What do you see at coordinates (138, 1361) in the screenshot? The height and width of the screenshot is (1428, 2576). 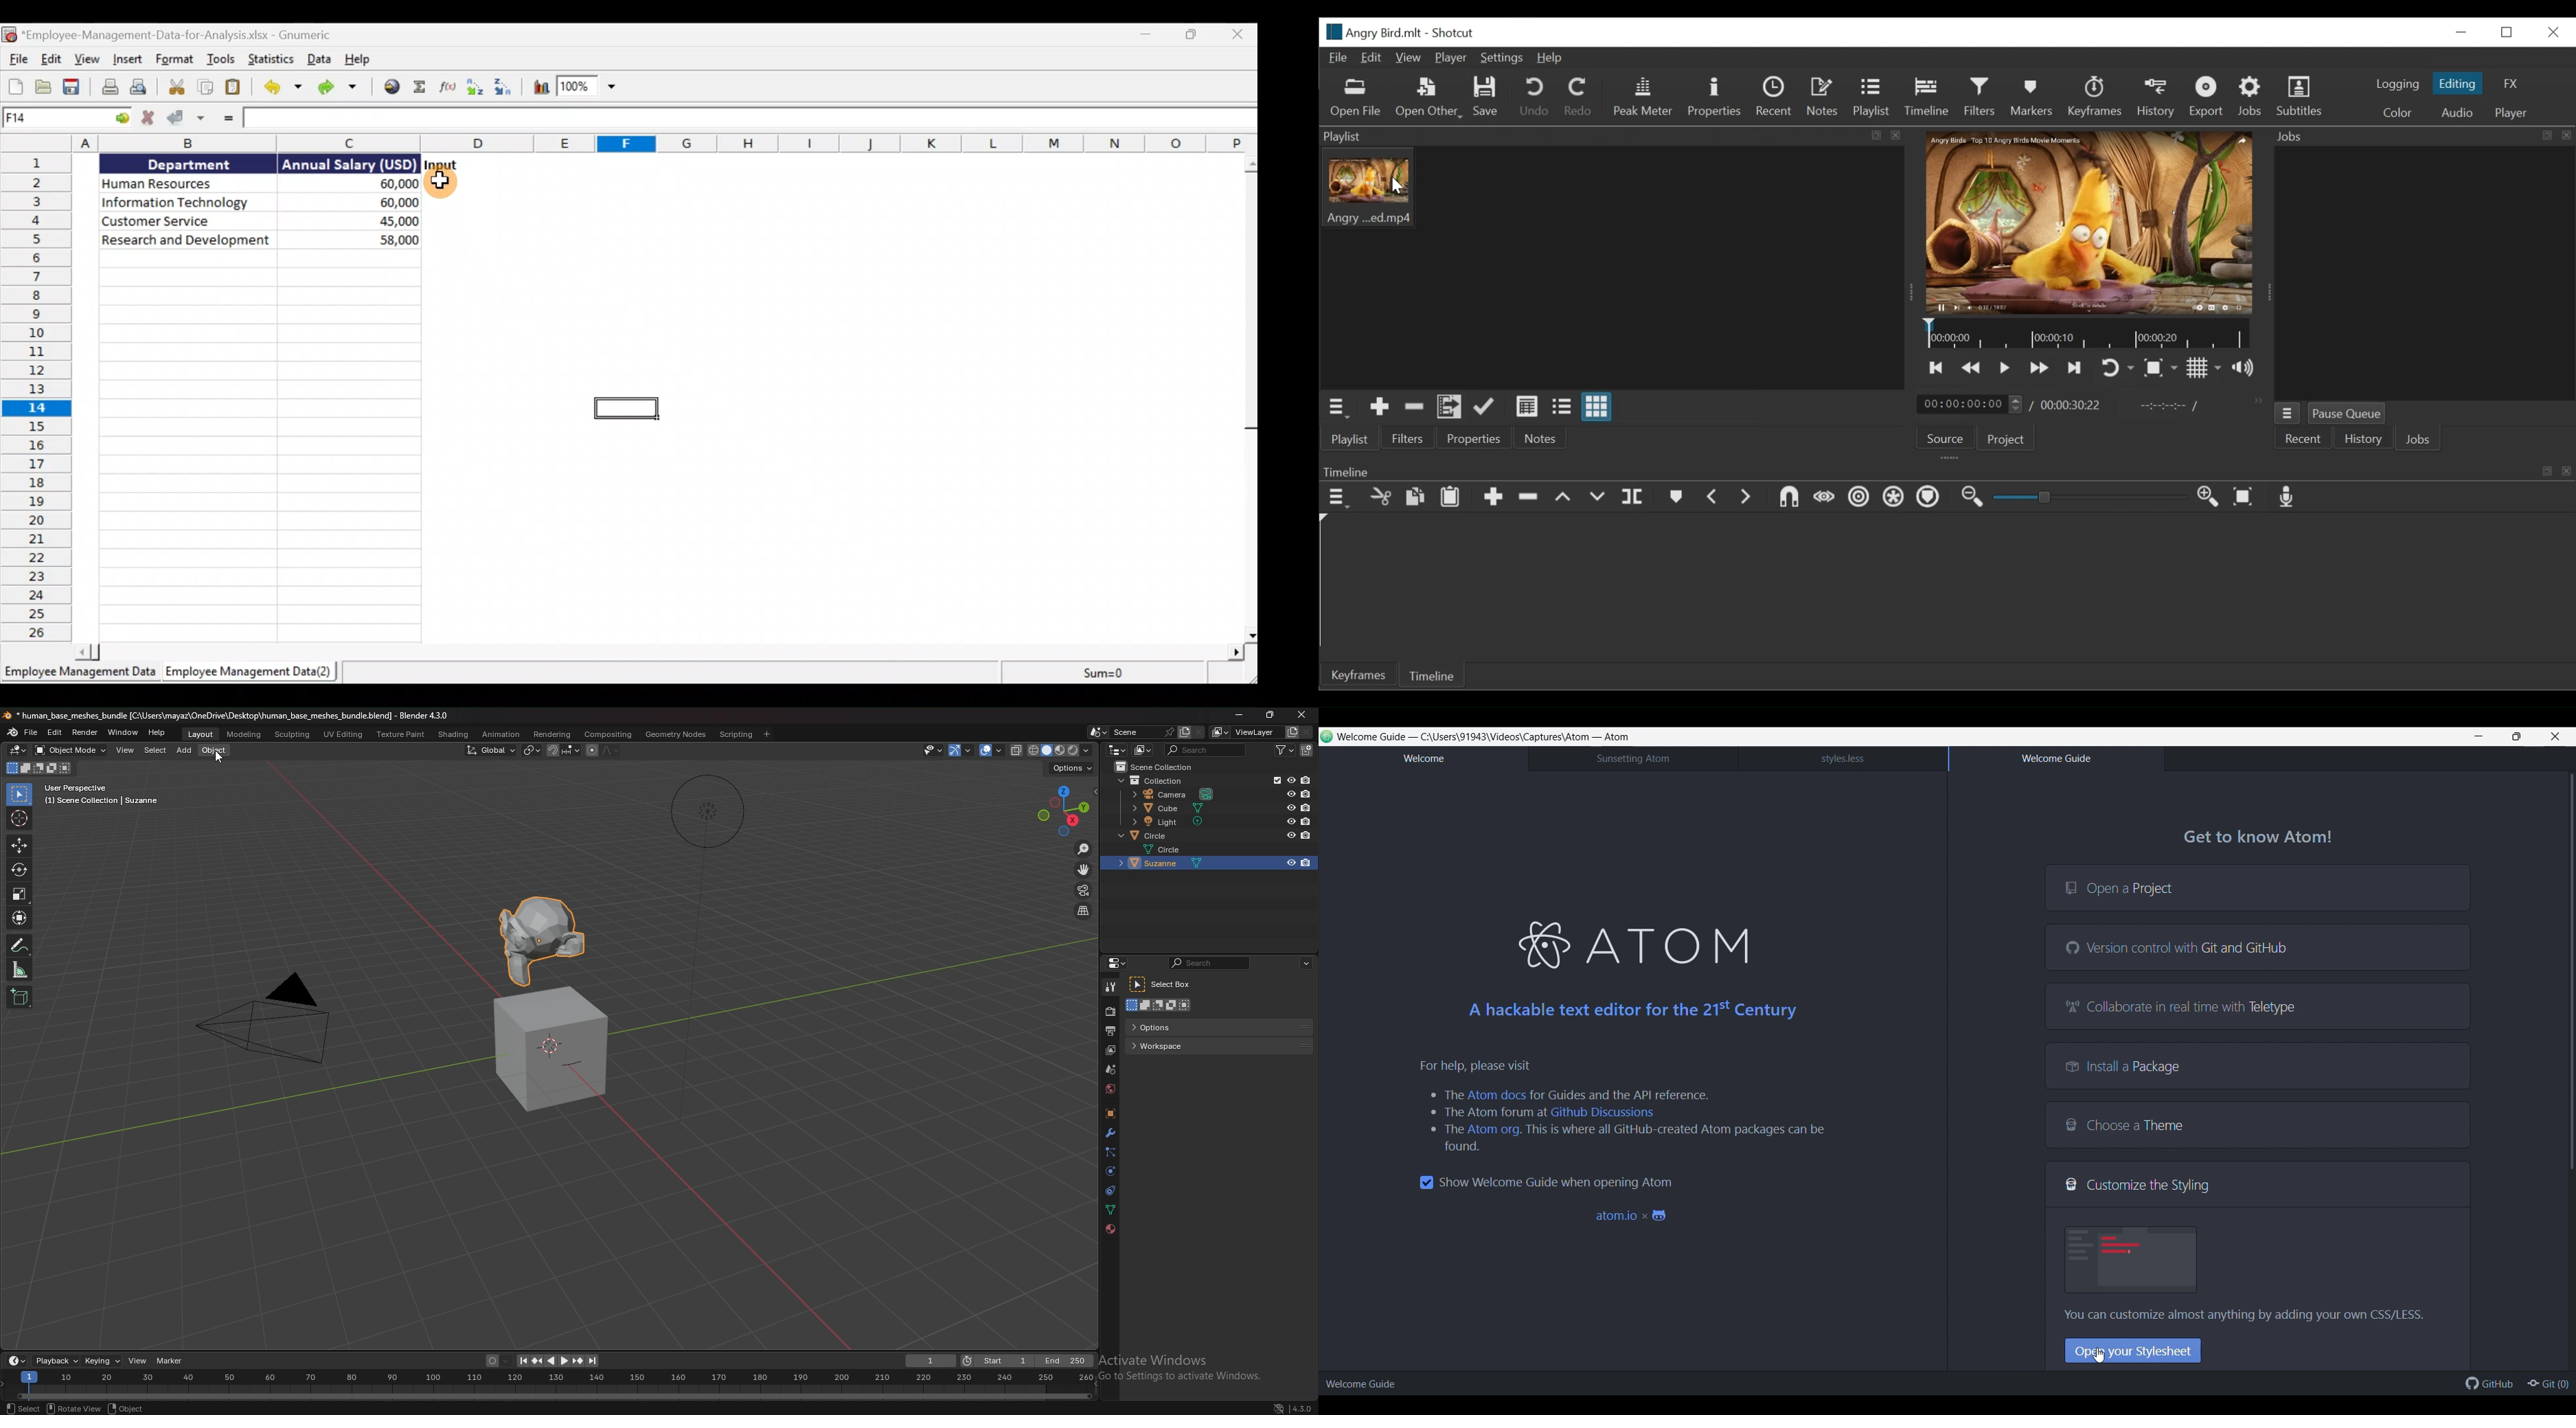 I see `view` at bounding box center [138, 1361].